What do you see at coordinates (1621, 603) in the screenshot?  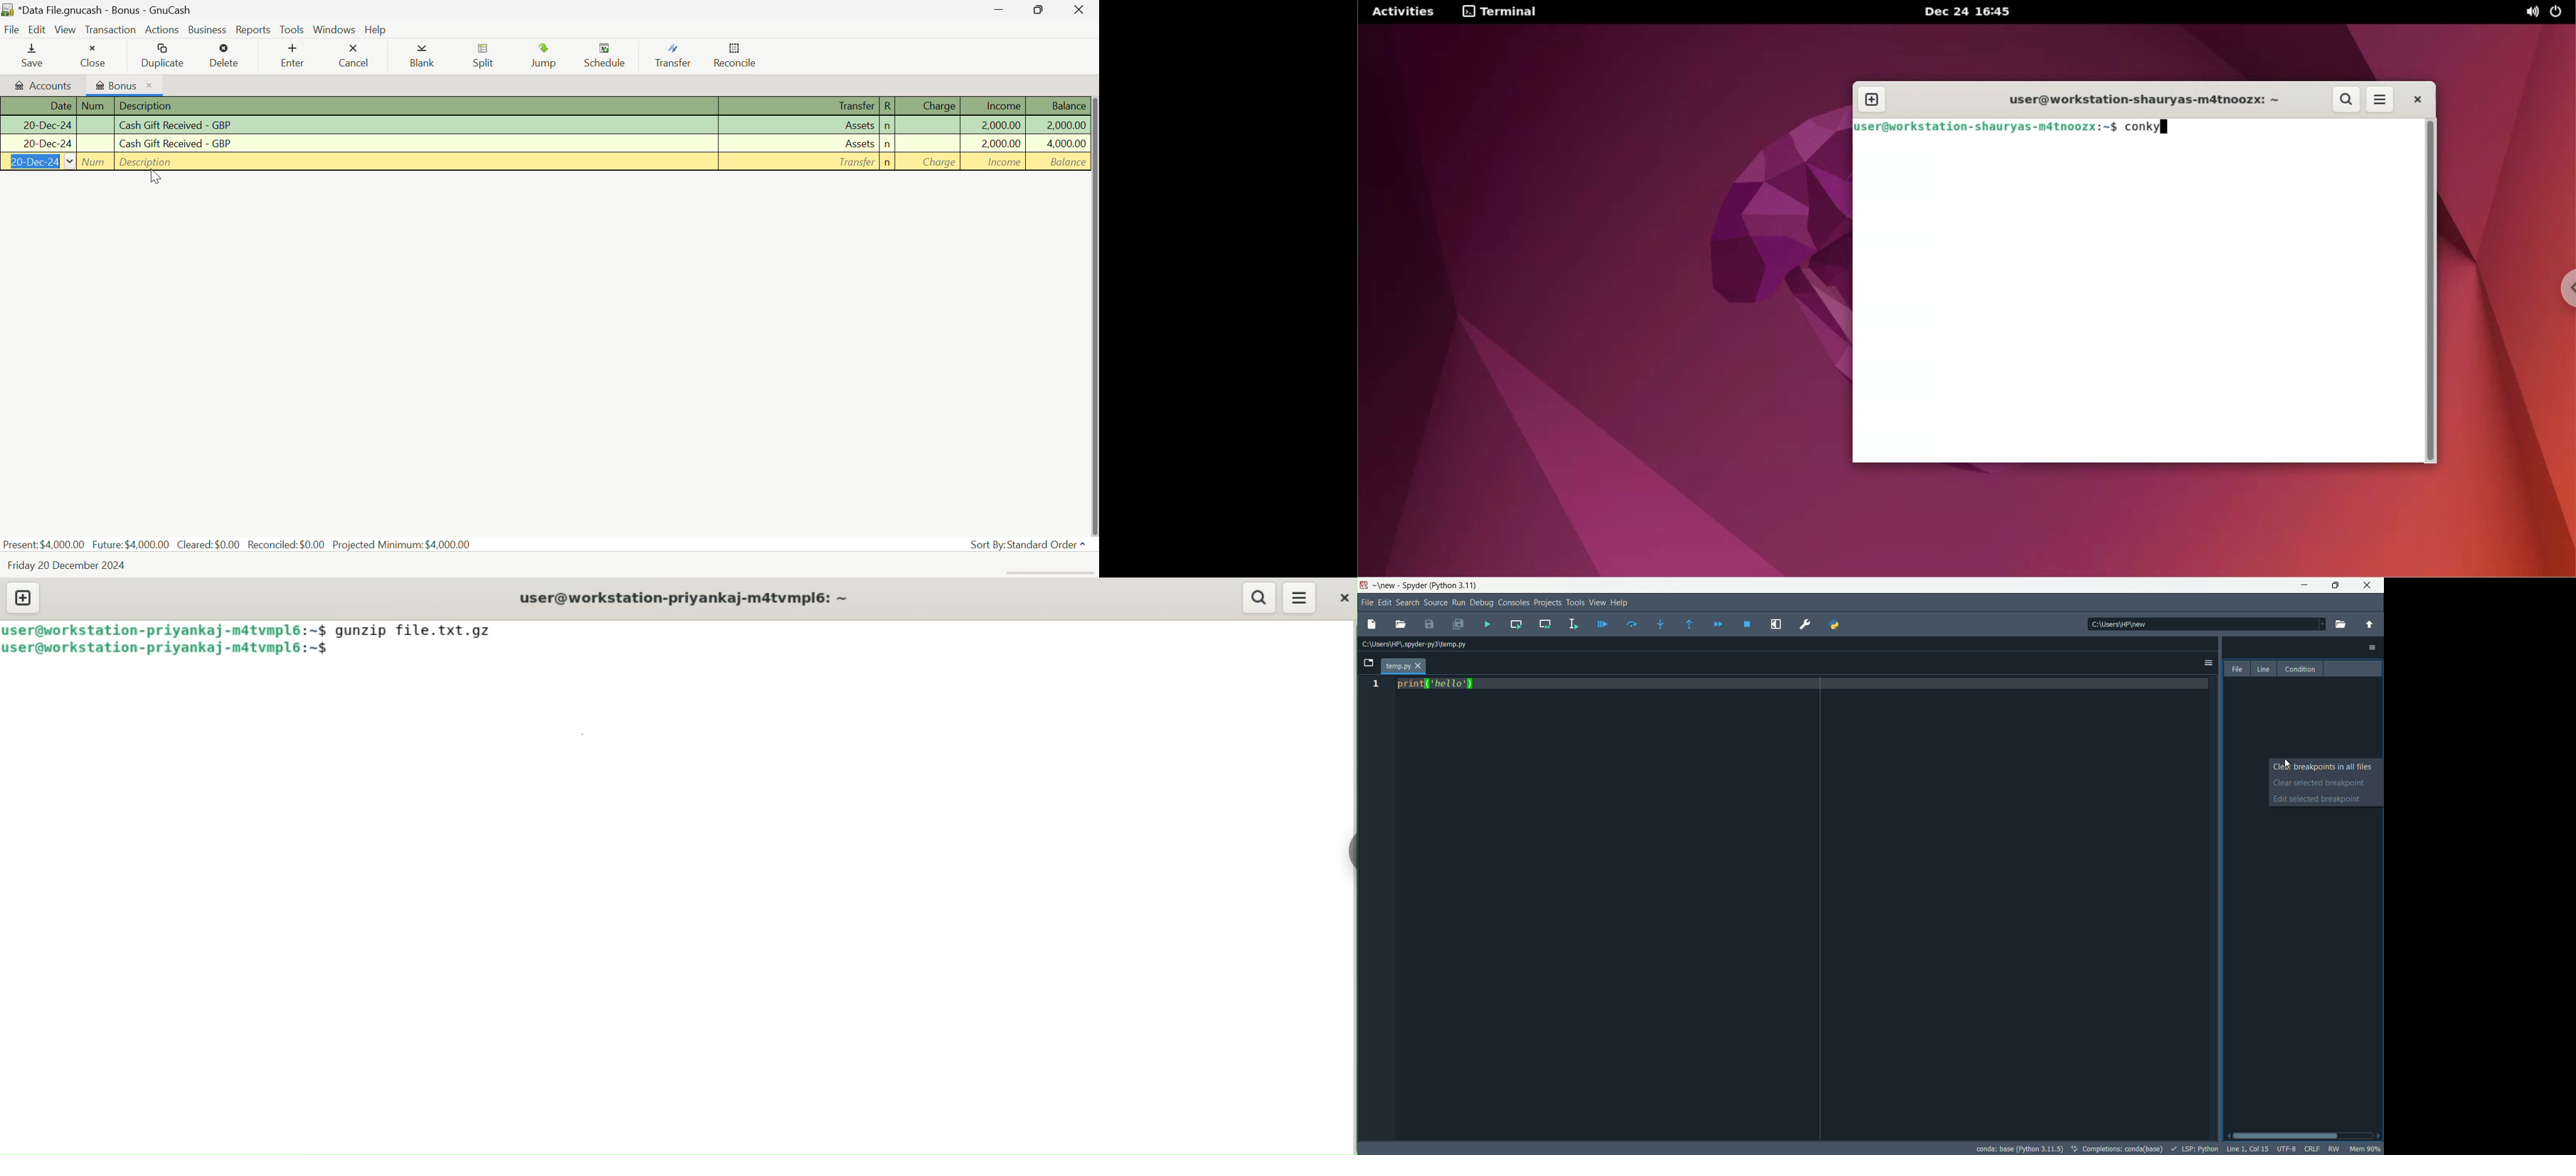 I see `help menu` at bounding box center [1621, 603].